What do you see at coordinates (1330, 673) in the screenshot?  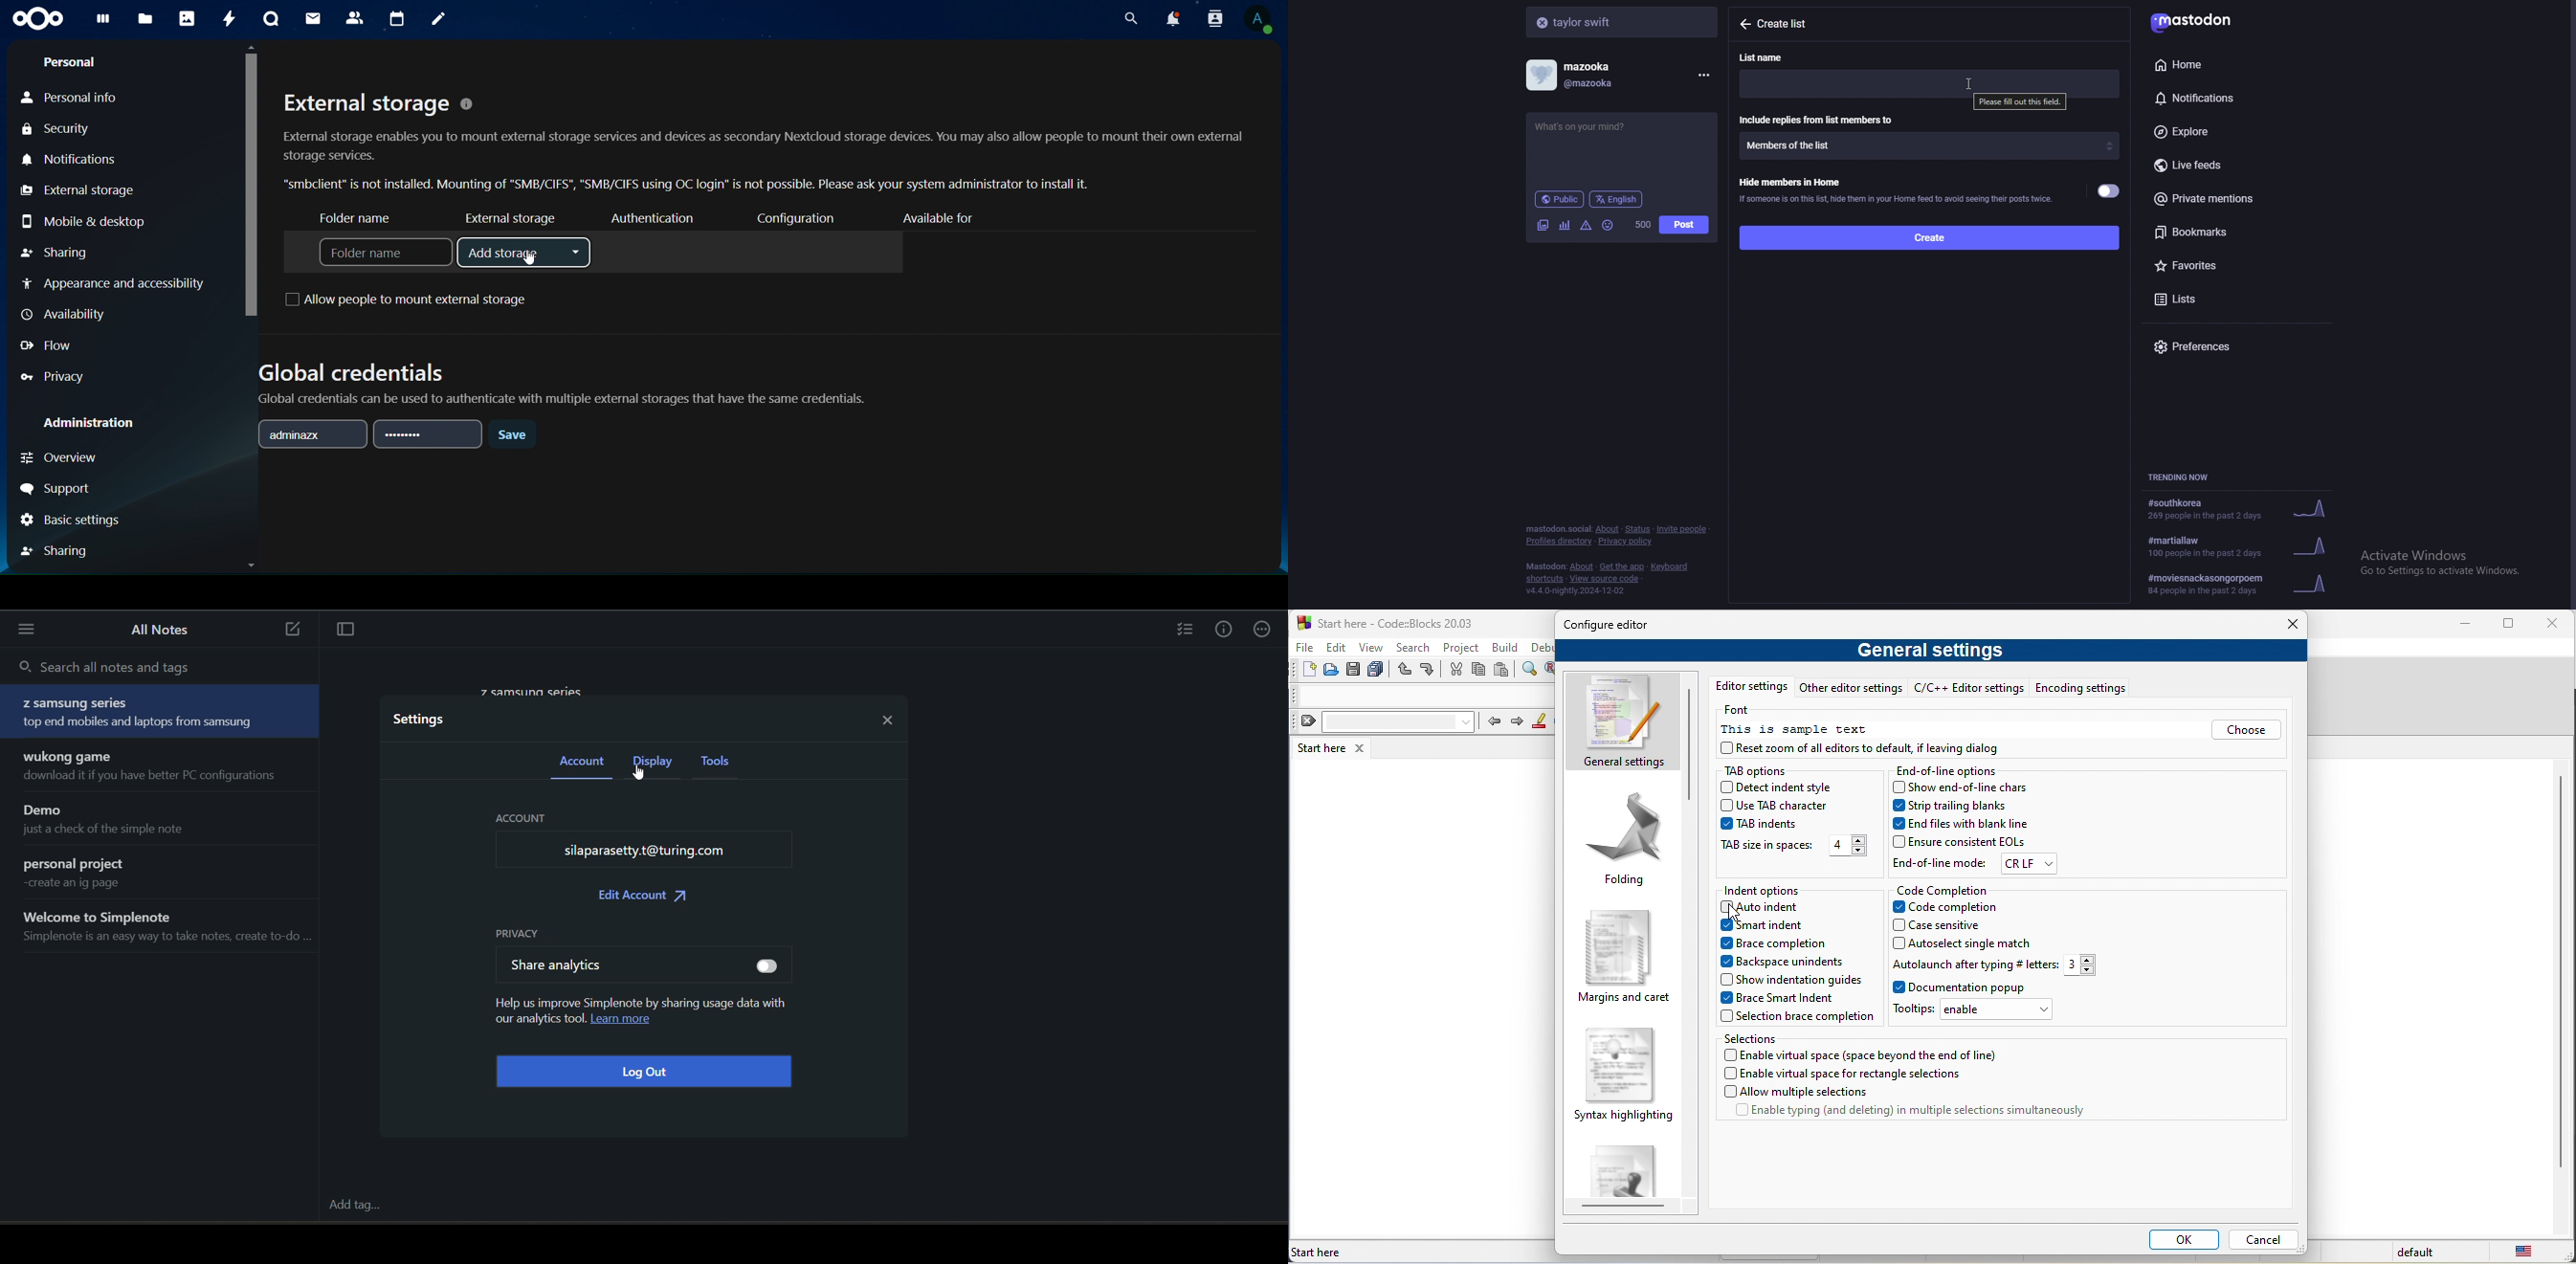 I see `open` at bounding box center [1330, 673].